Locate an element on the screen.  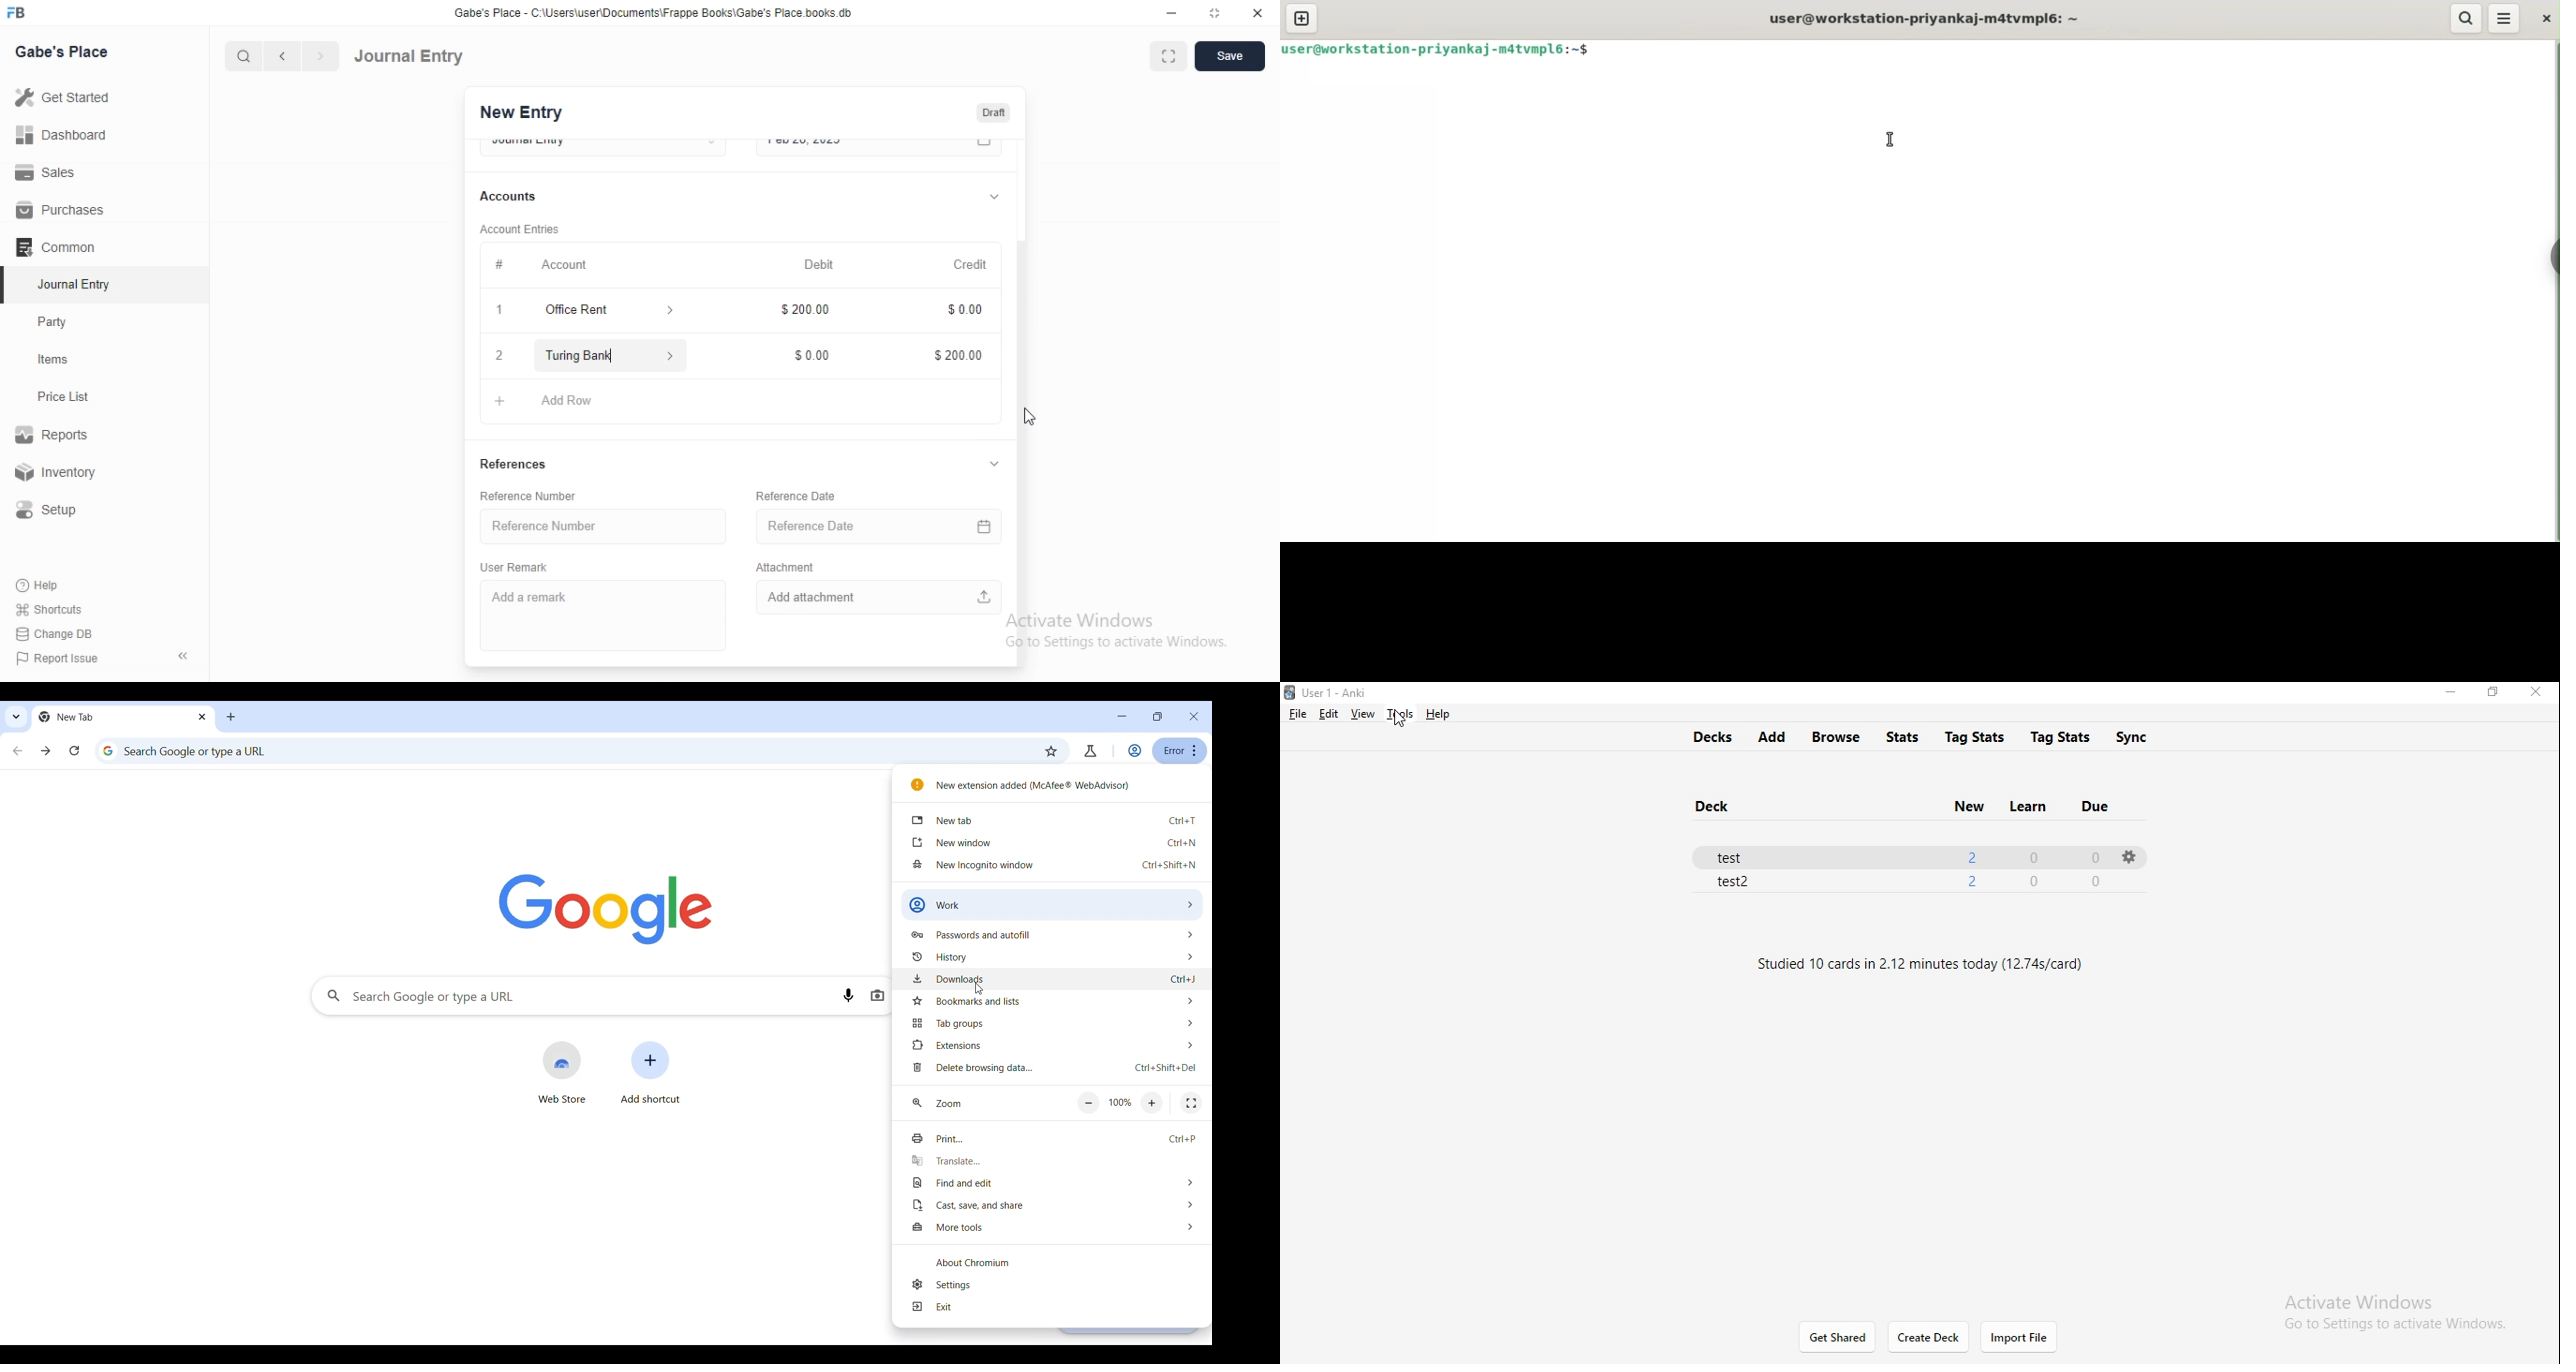
Reports. is located at coordinates (55, 438).